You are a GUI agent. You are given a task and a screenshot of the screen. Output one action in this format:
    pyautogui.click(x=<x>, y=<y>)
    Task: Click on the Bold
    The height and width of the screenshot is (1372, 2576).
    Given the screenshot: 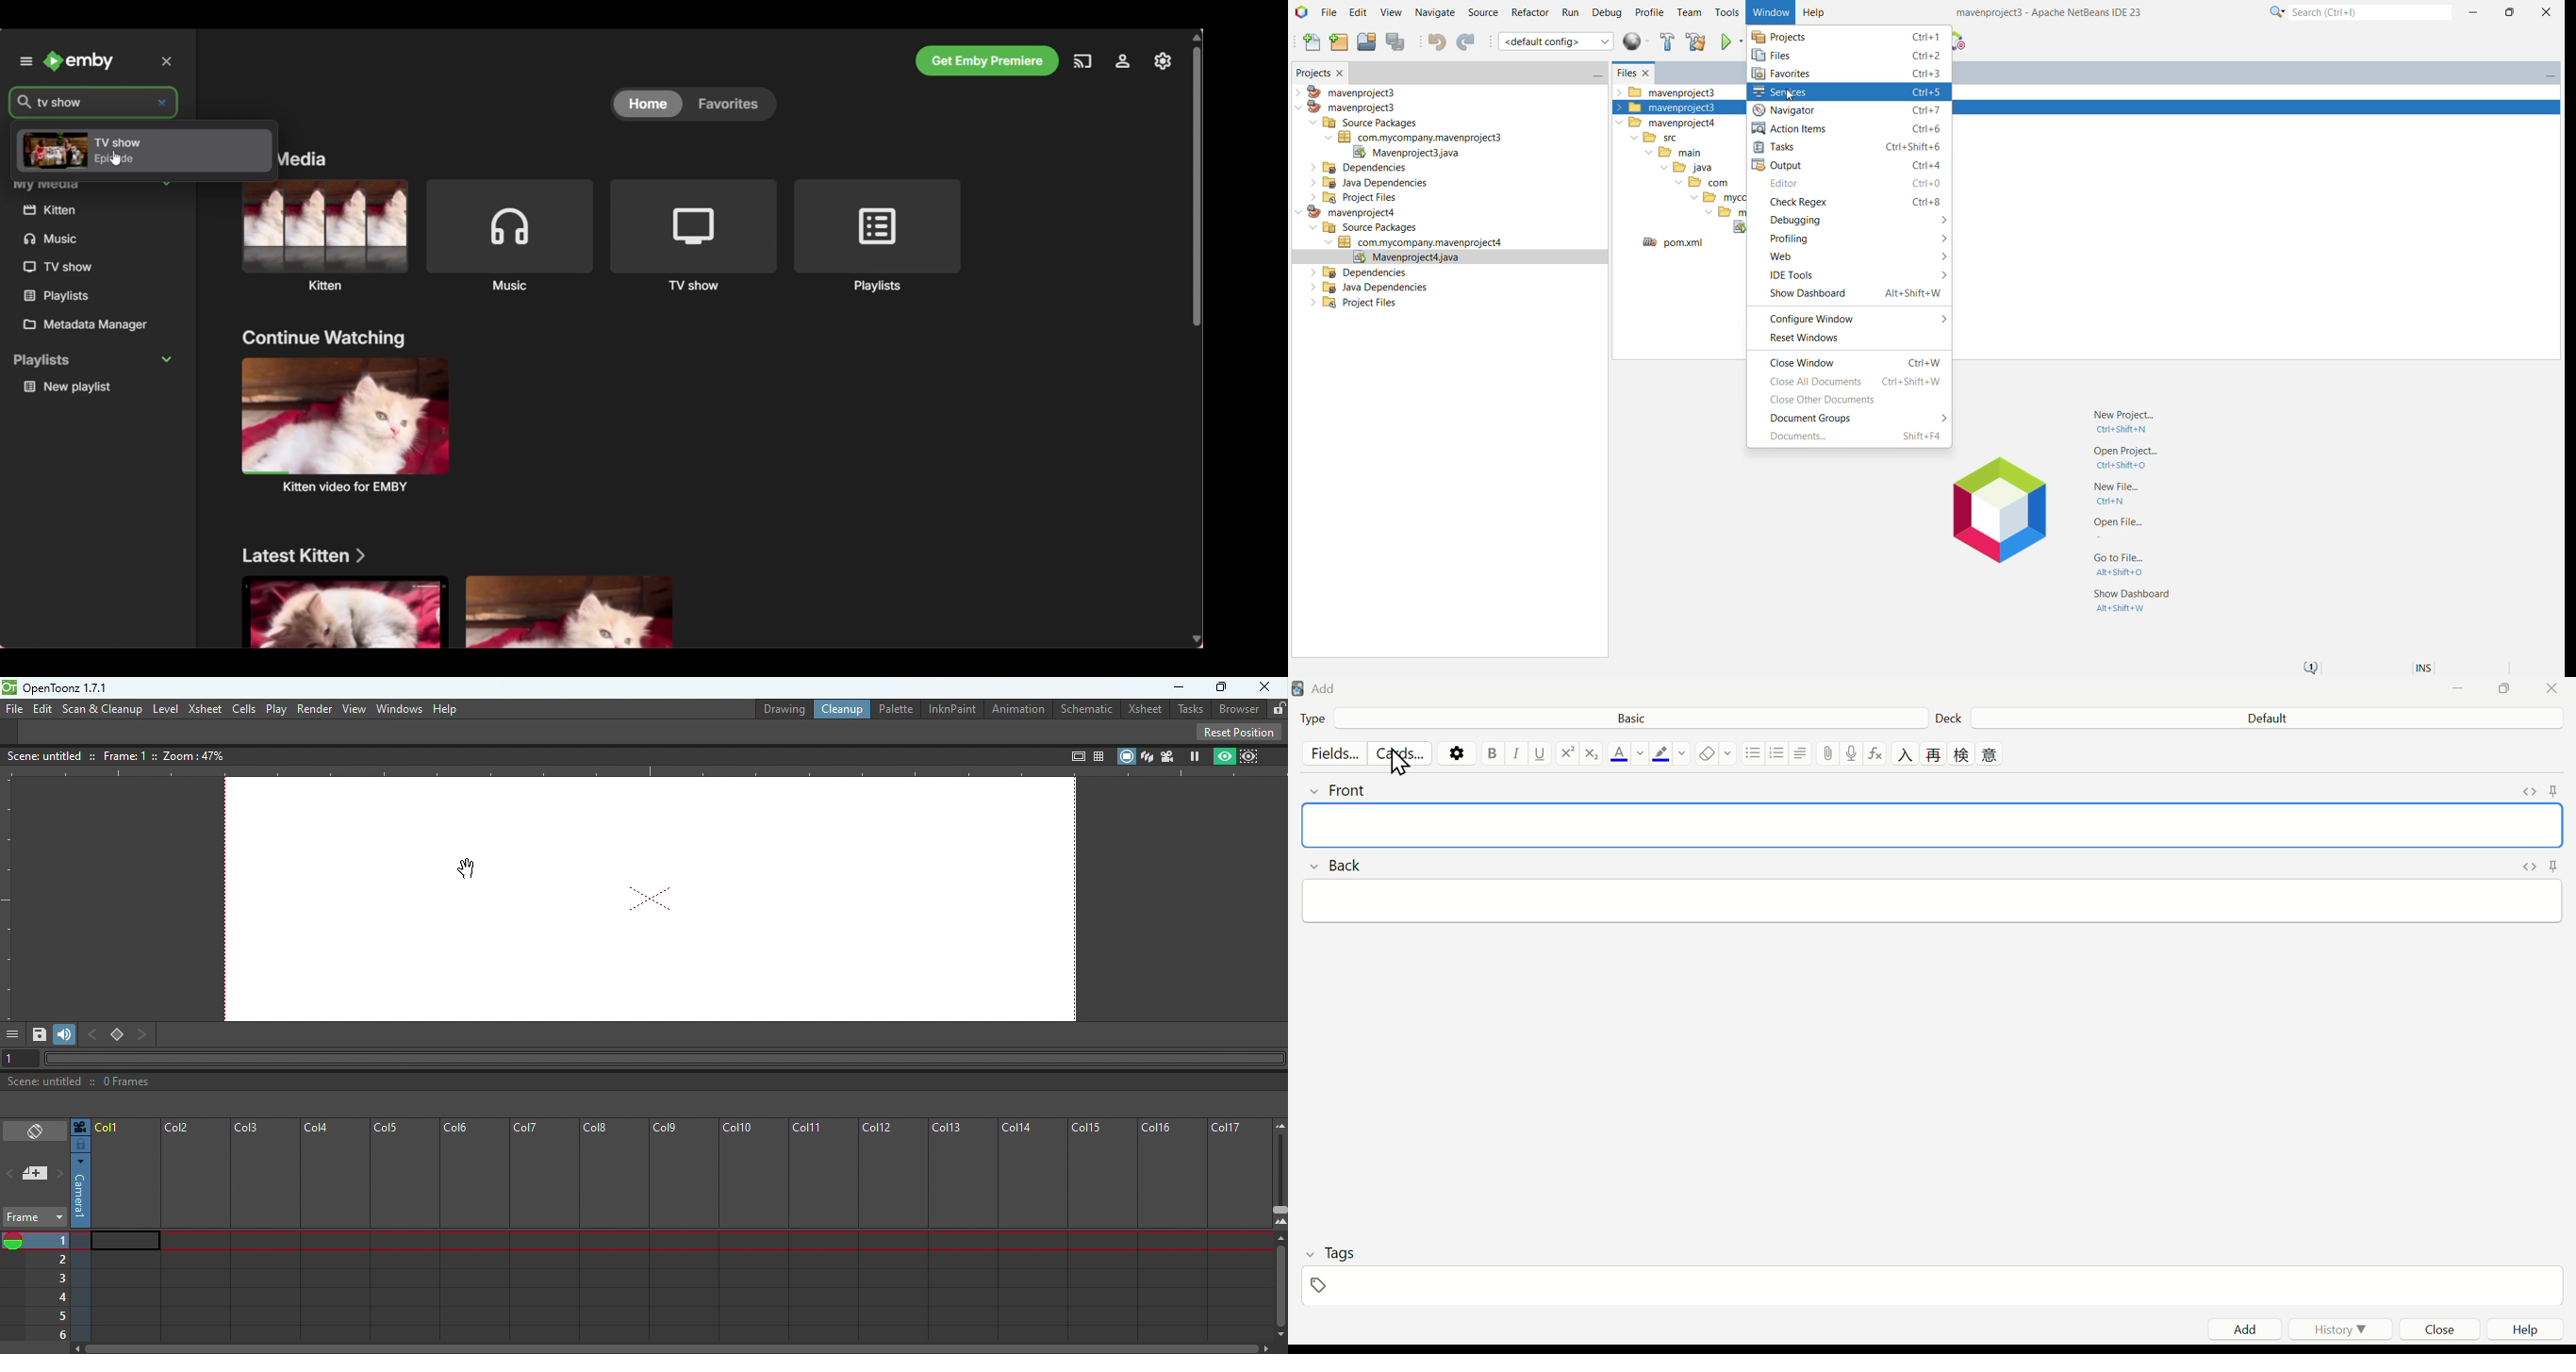 What is the action you would take?
    pyautogui.click(x=1489, y=755)
    